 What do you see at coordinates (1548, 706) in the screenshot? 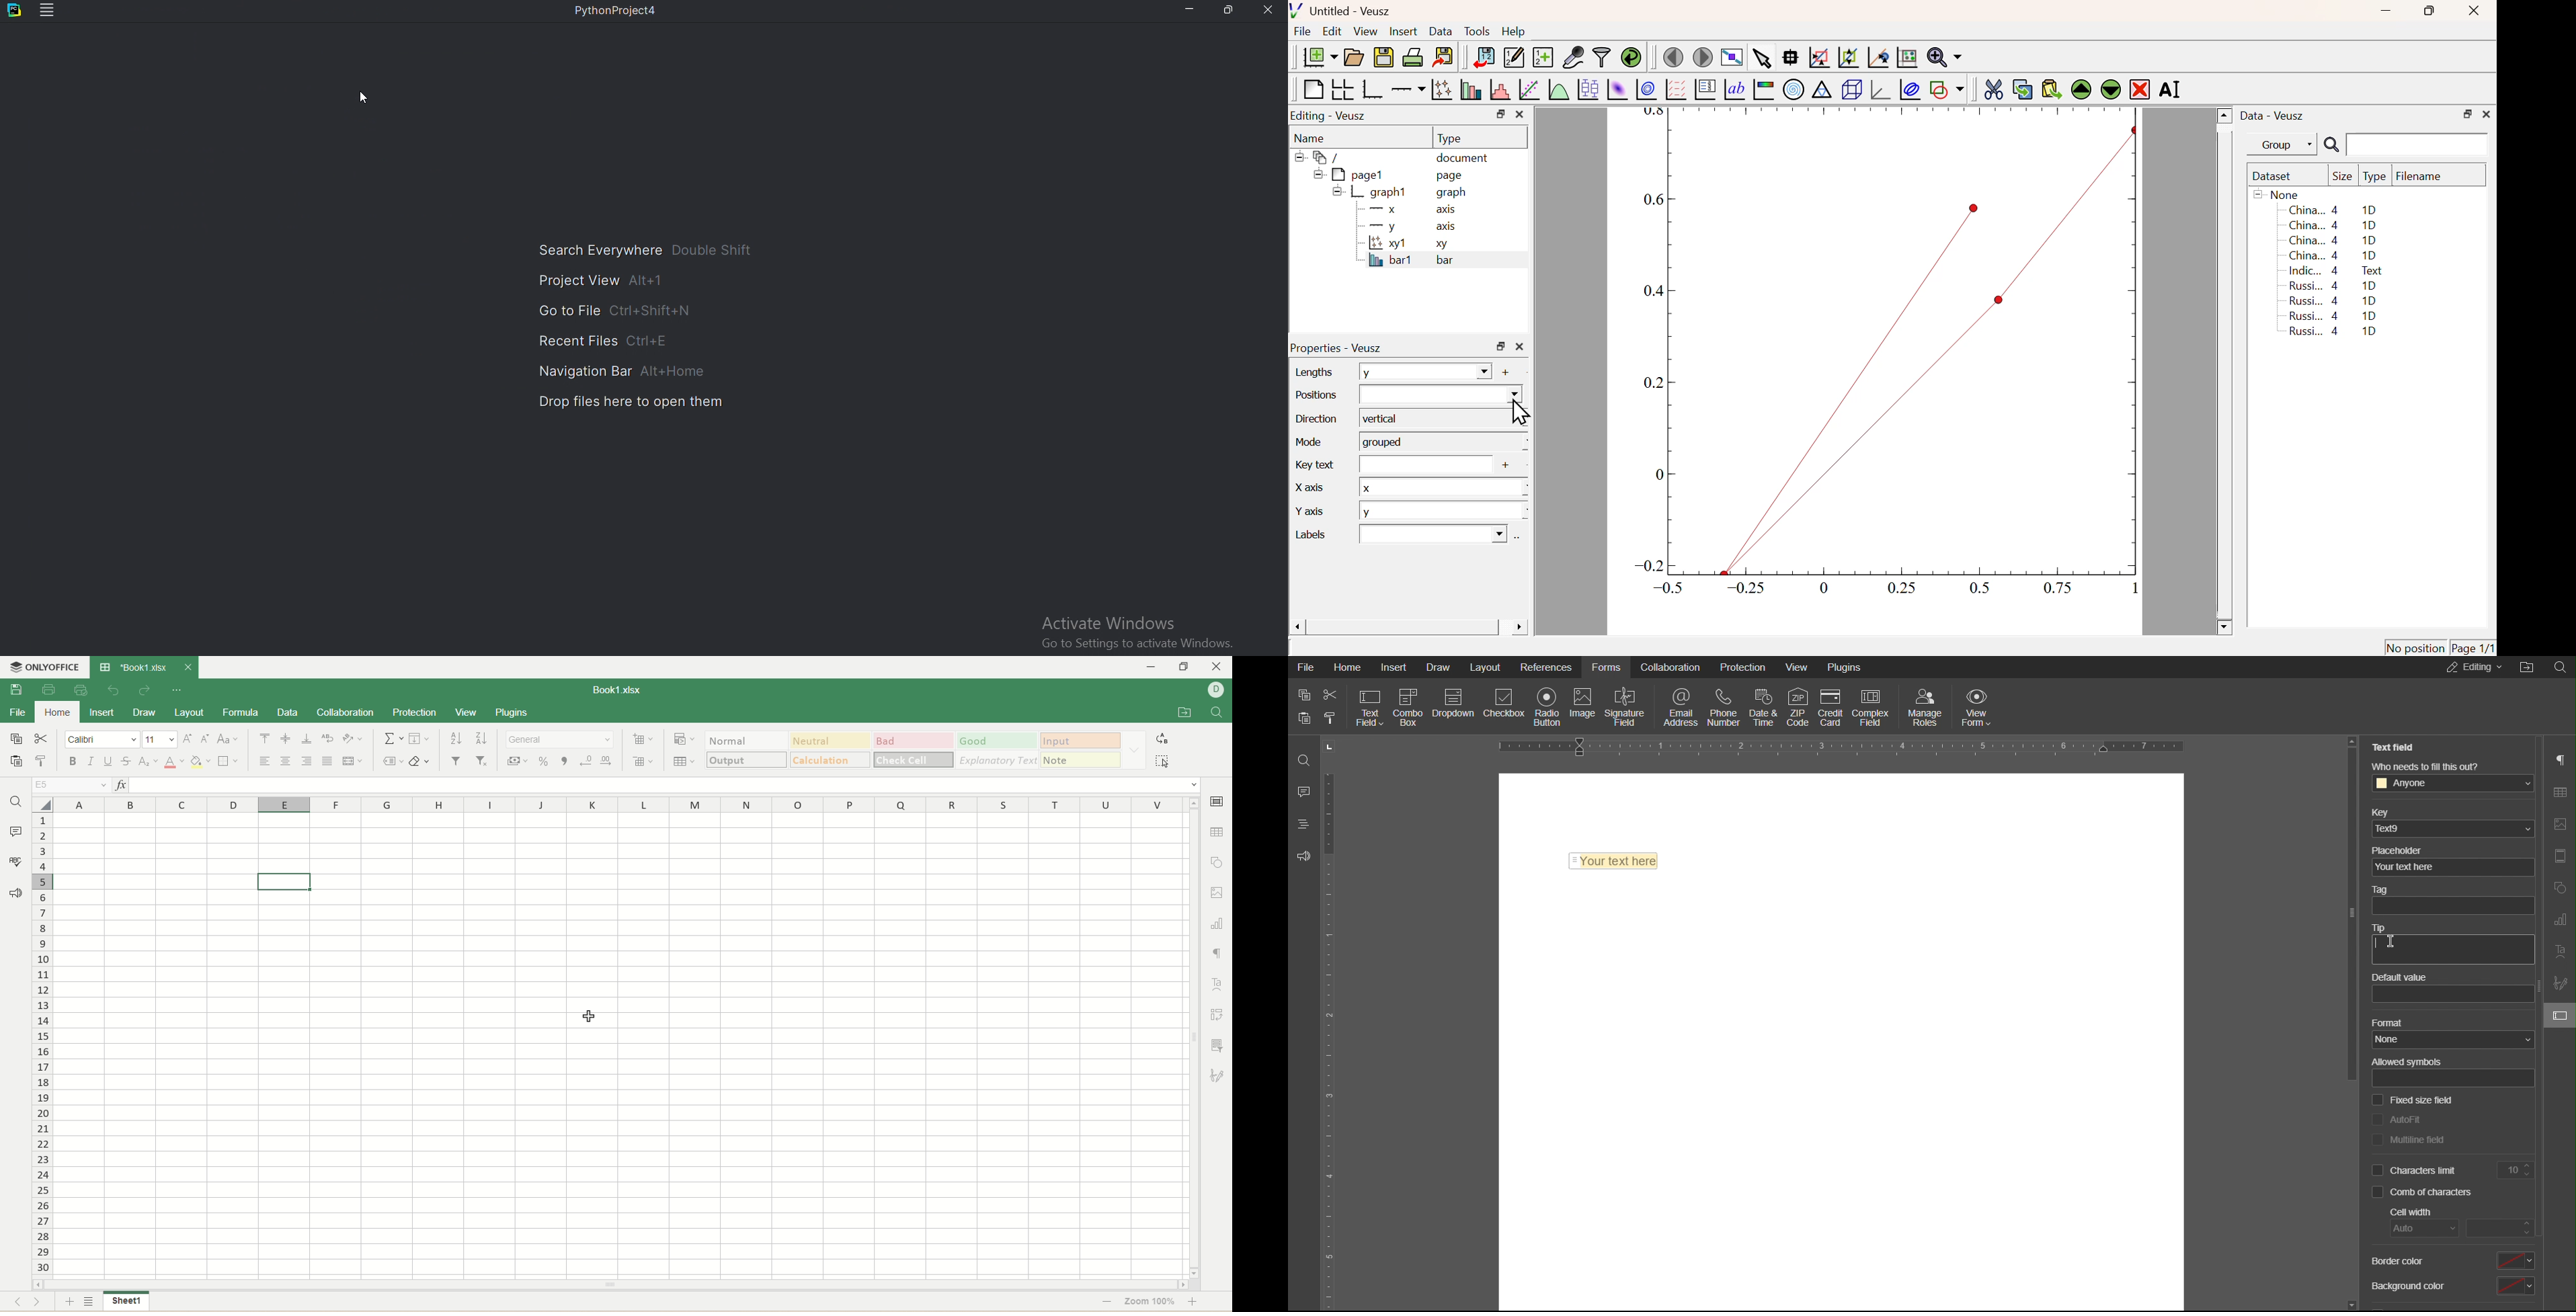
I see `Radio Button` at bounding box center [1548, 706].